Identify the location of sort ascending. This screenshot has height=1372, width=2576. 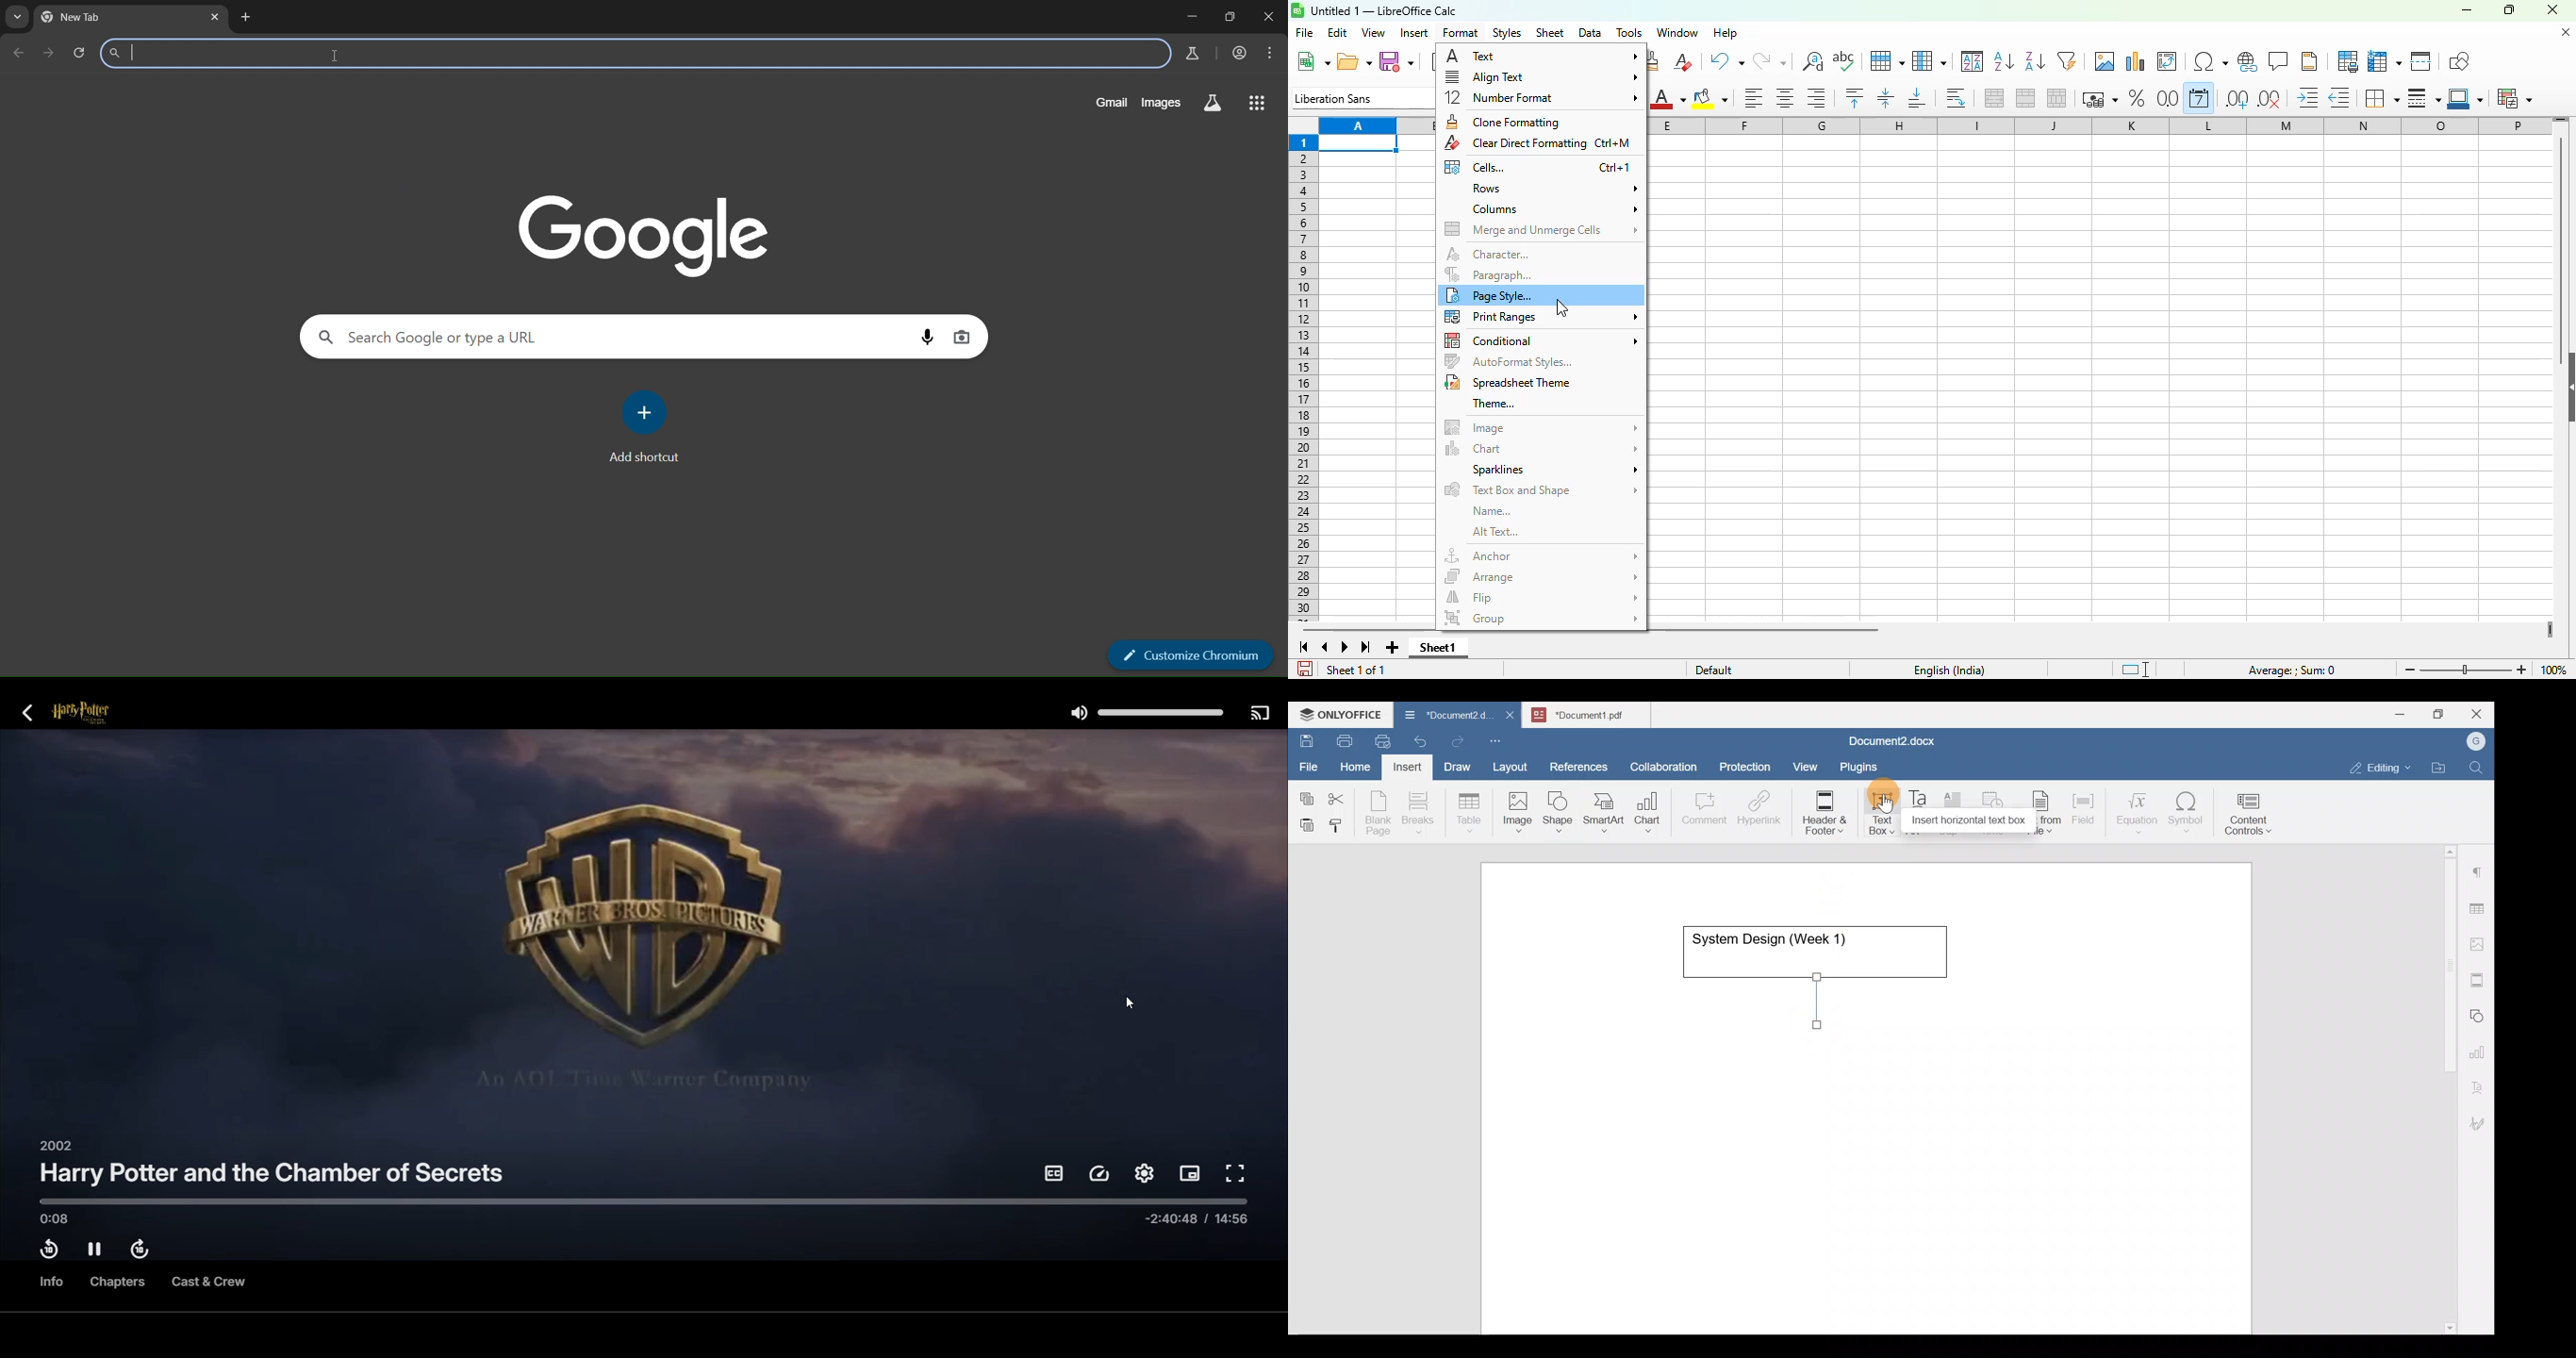
(2004, 62).